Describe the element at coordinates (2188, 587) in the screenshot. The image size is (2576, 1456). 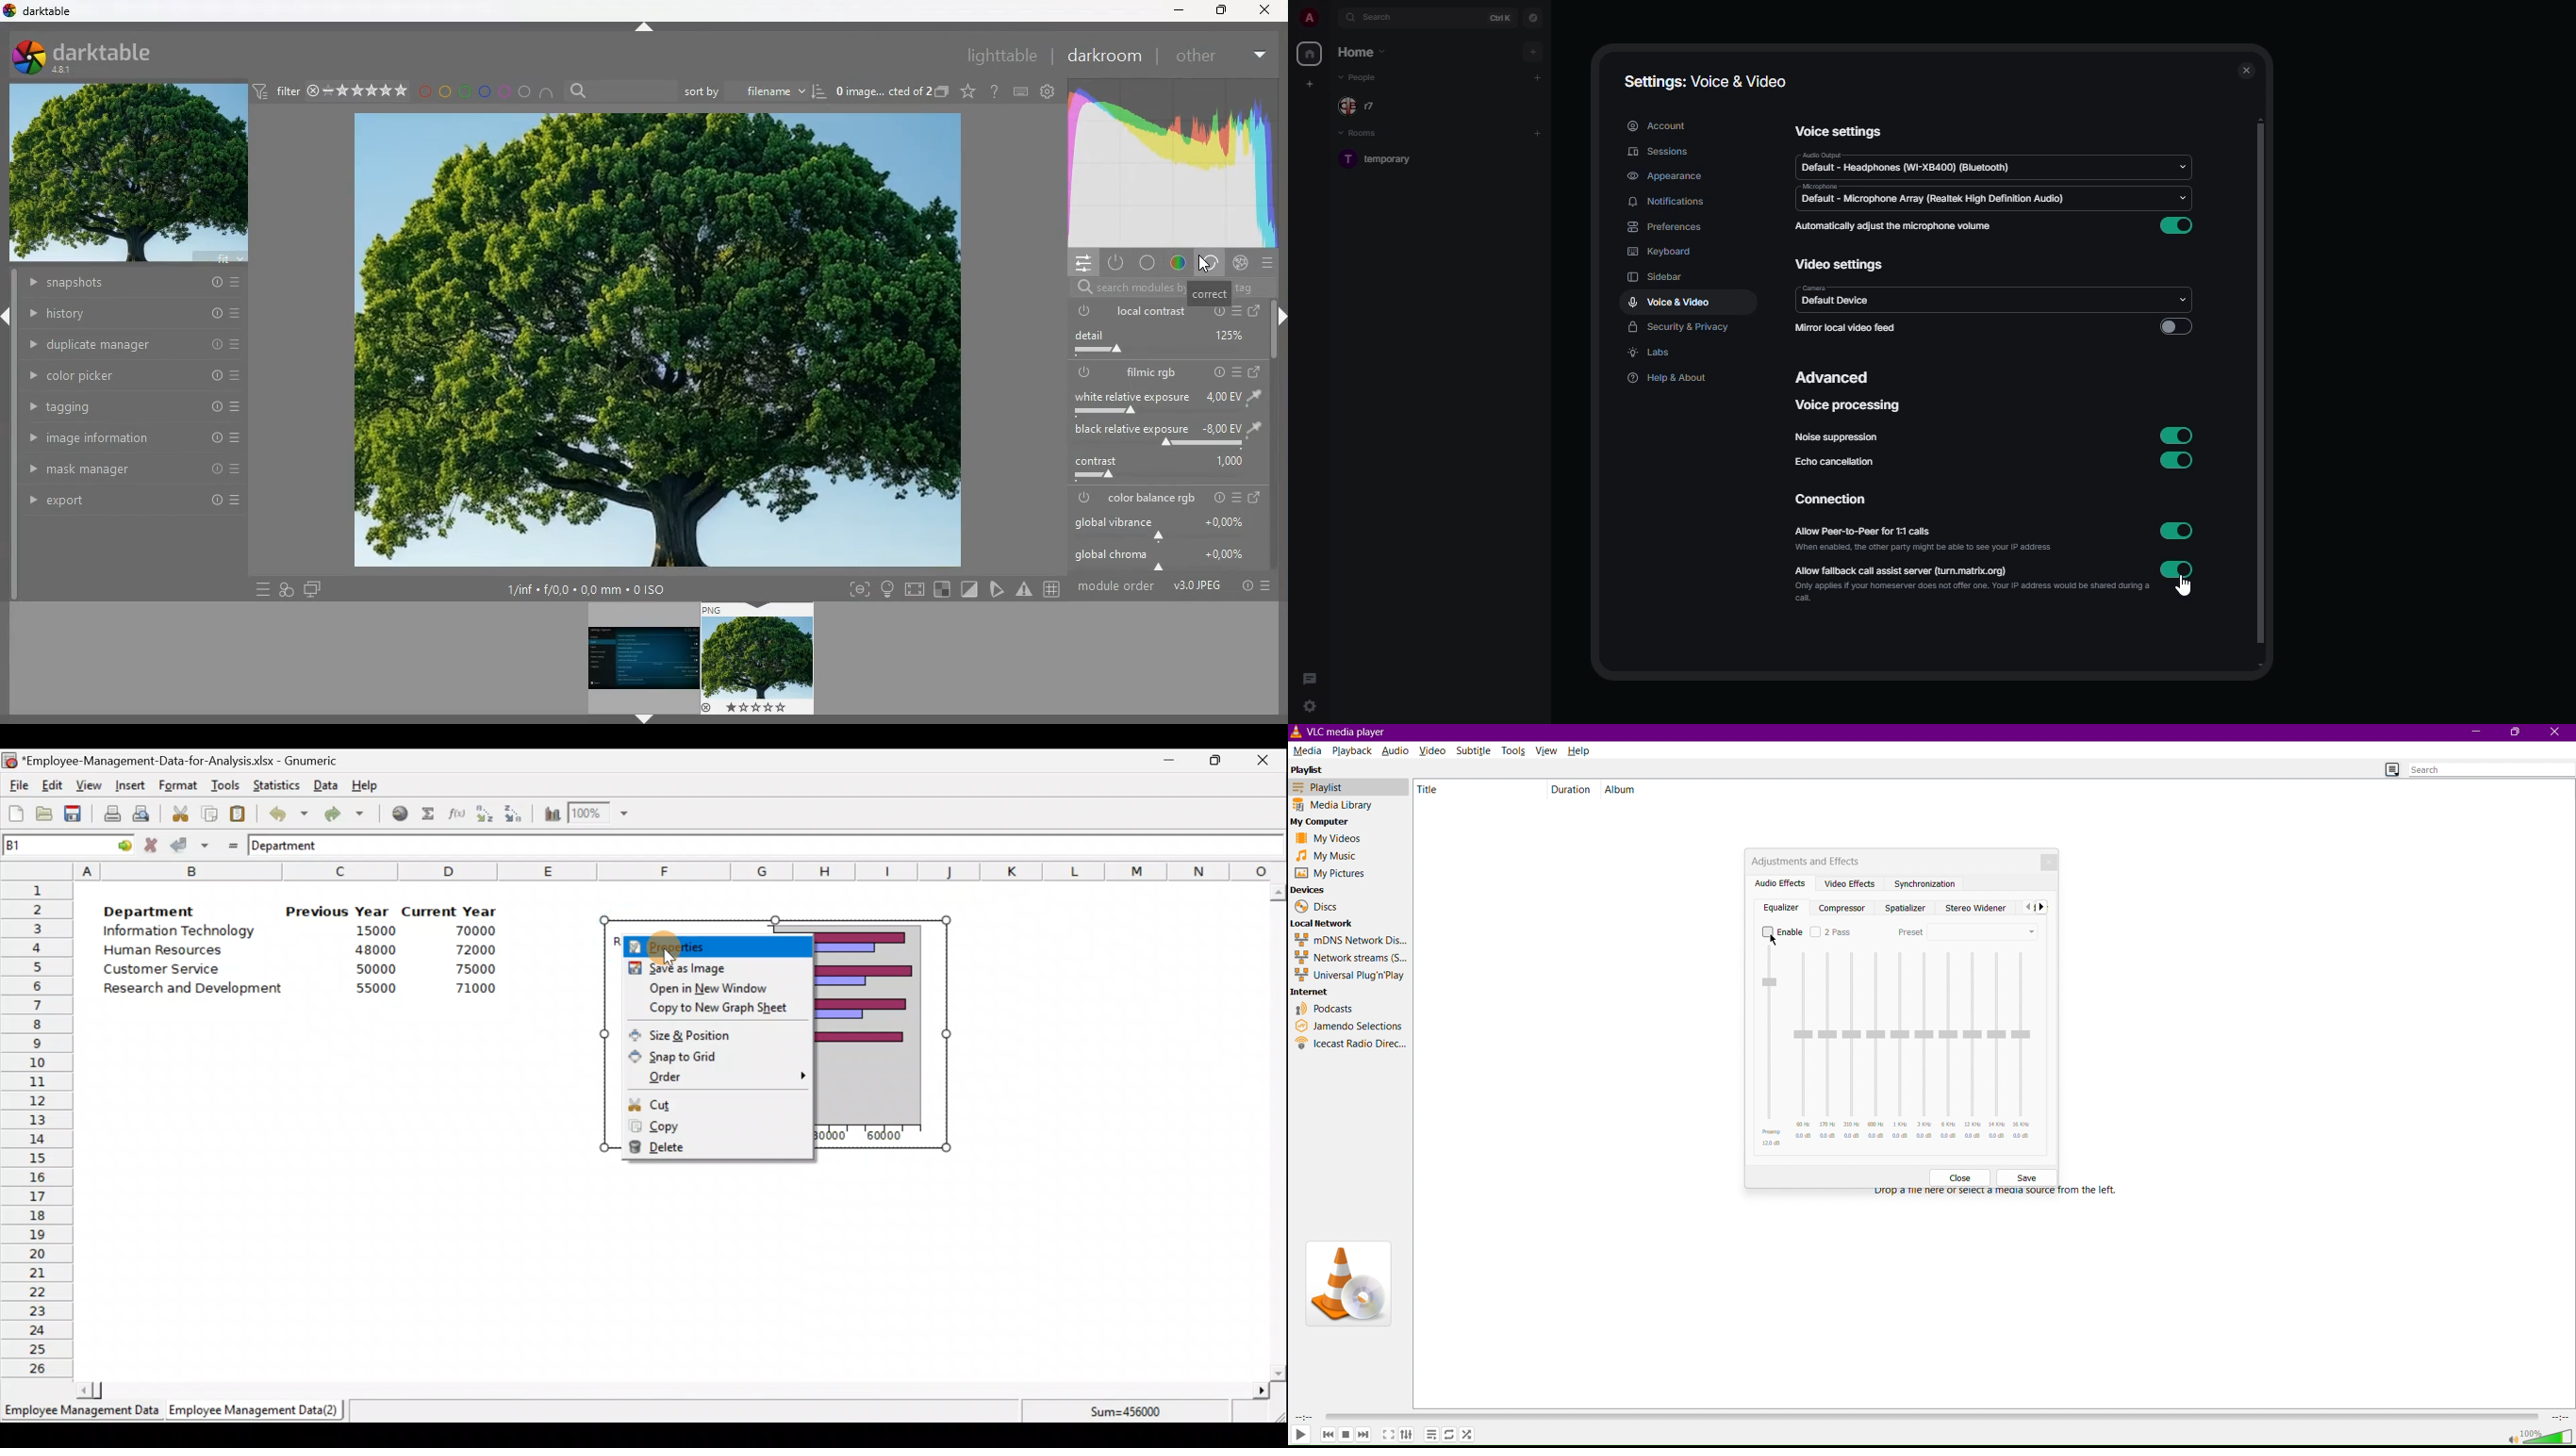
I see `cursor` at that location.